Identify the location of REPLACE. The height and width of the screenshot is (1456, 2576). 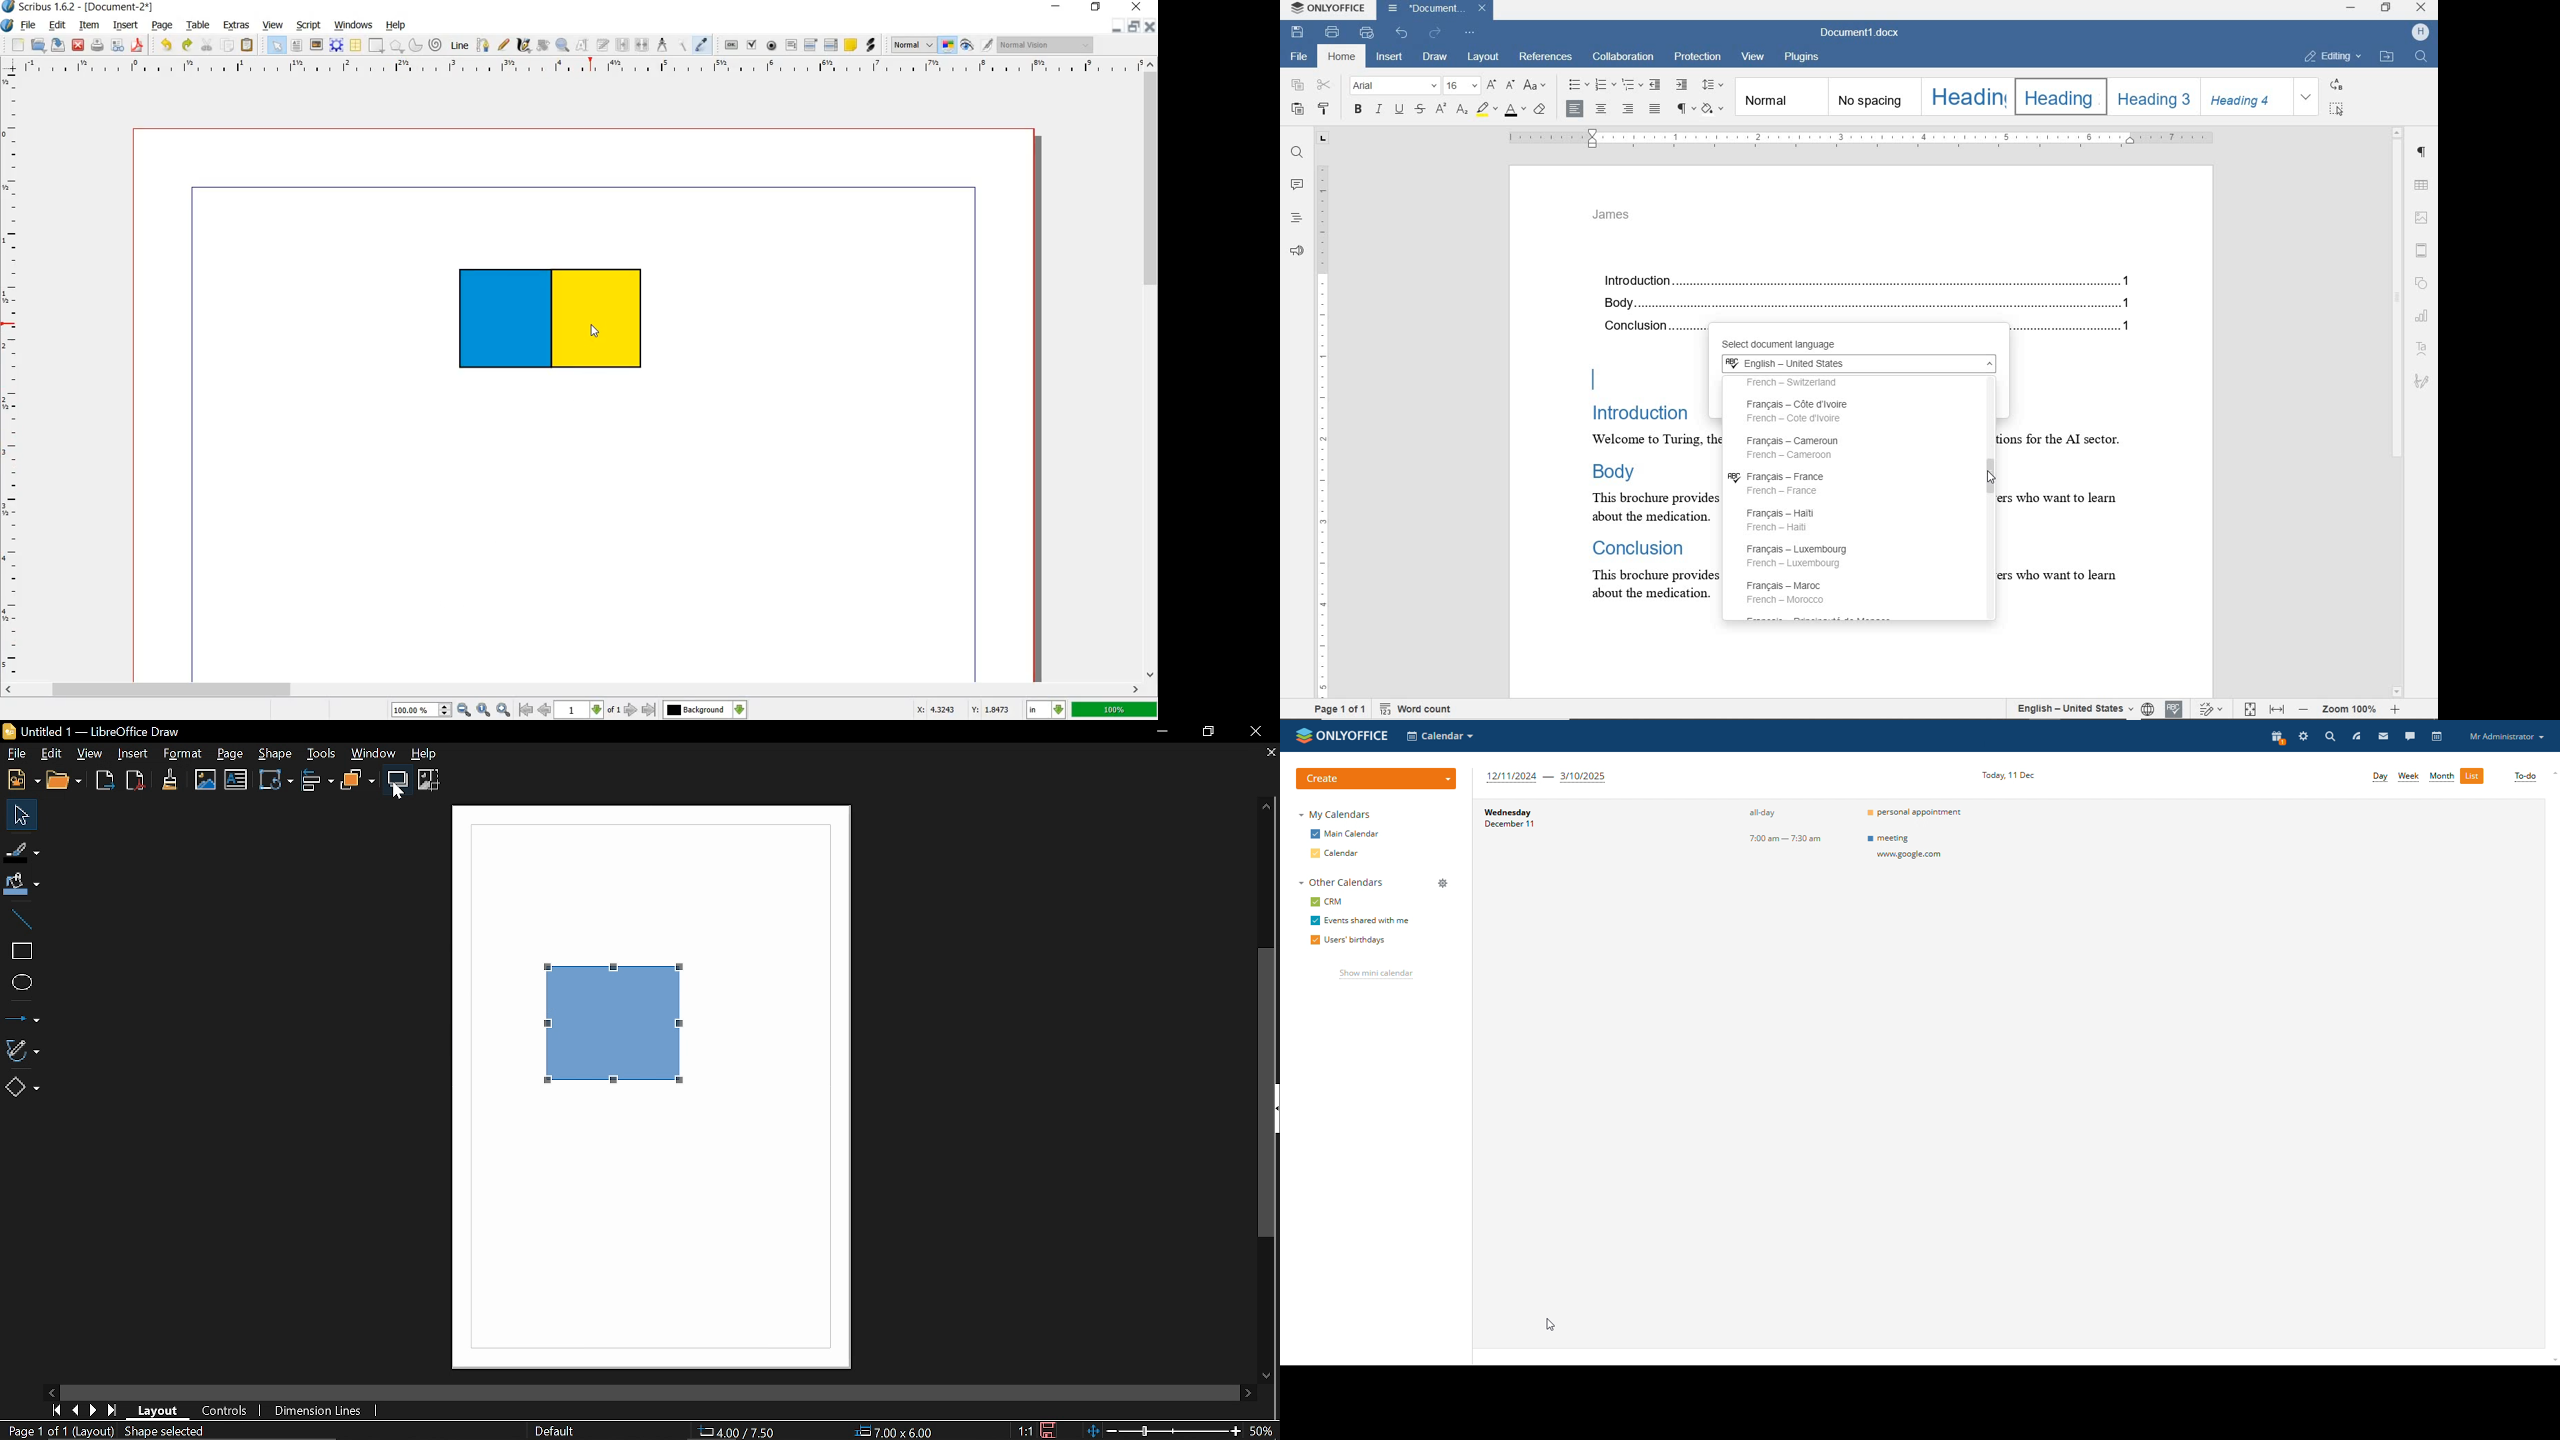
(2337, 84).